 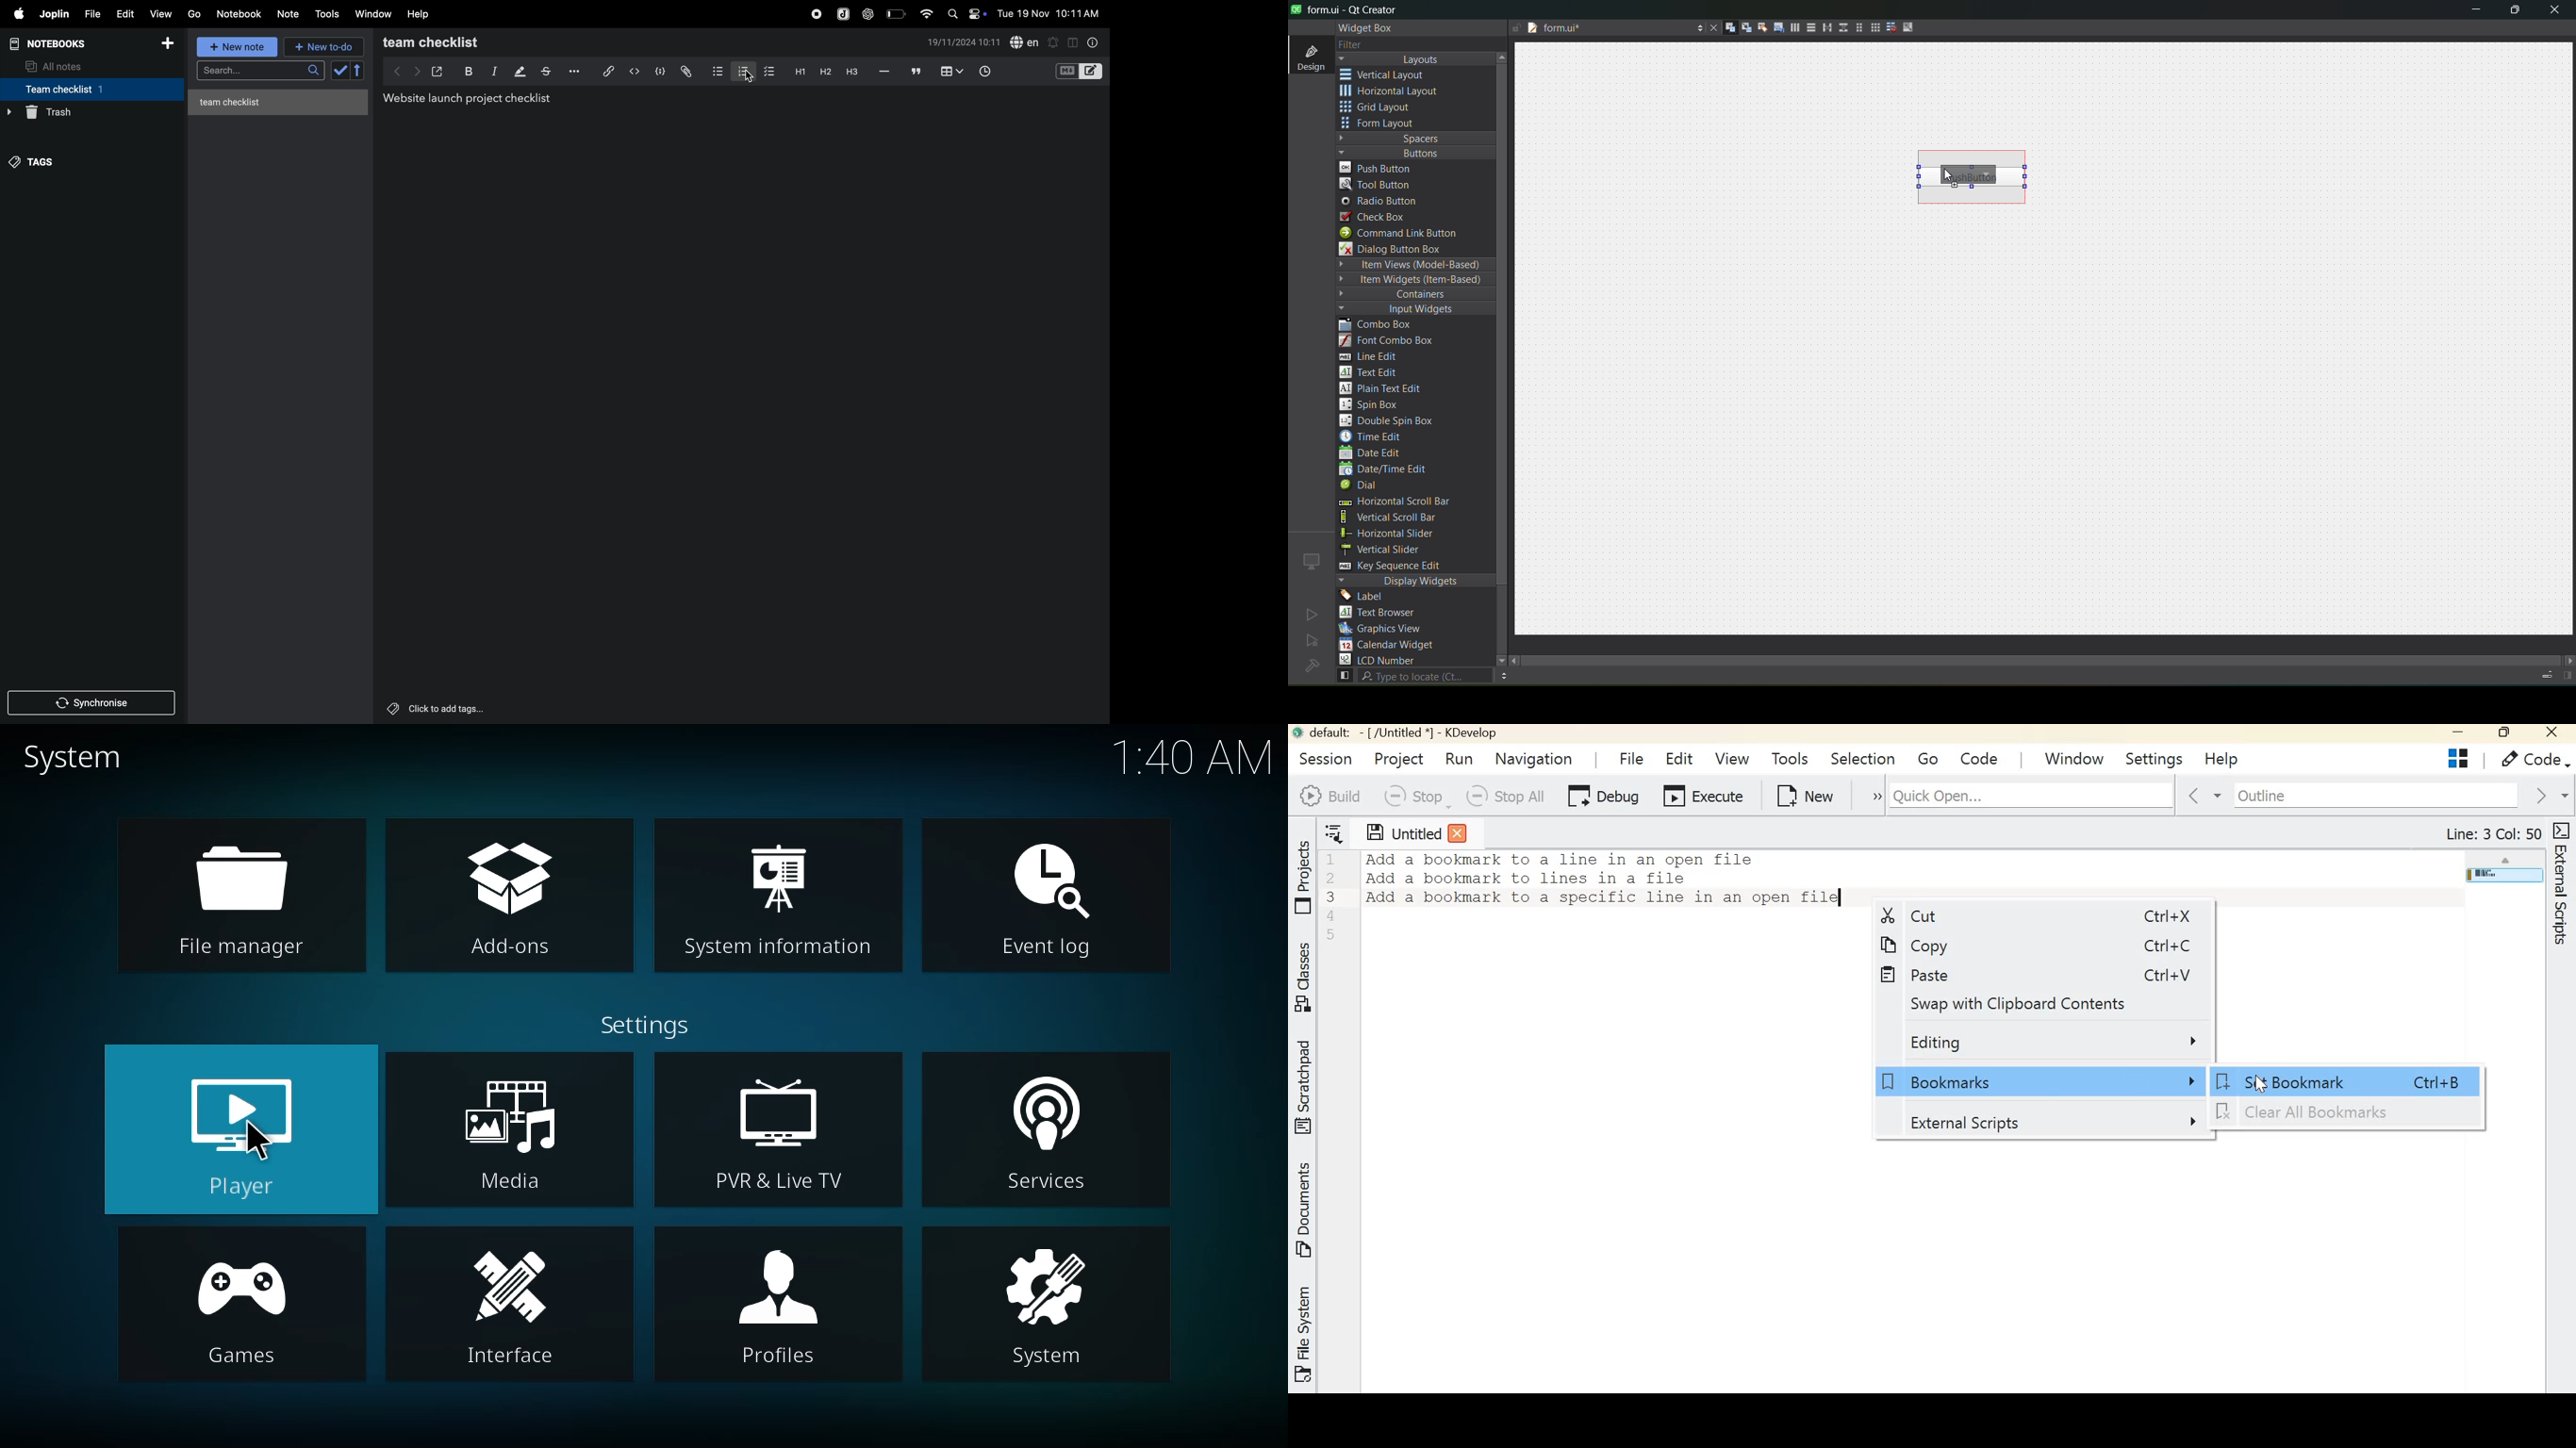 I want to click on radio, so click(x=1383, y=202).